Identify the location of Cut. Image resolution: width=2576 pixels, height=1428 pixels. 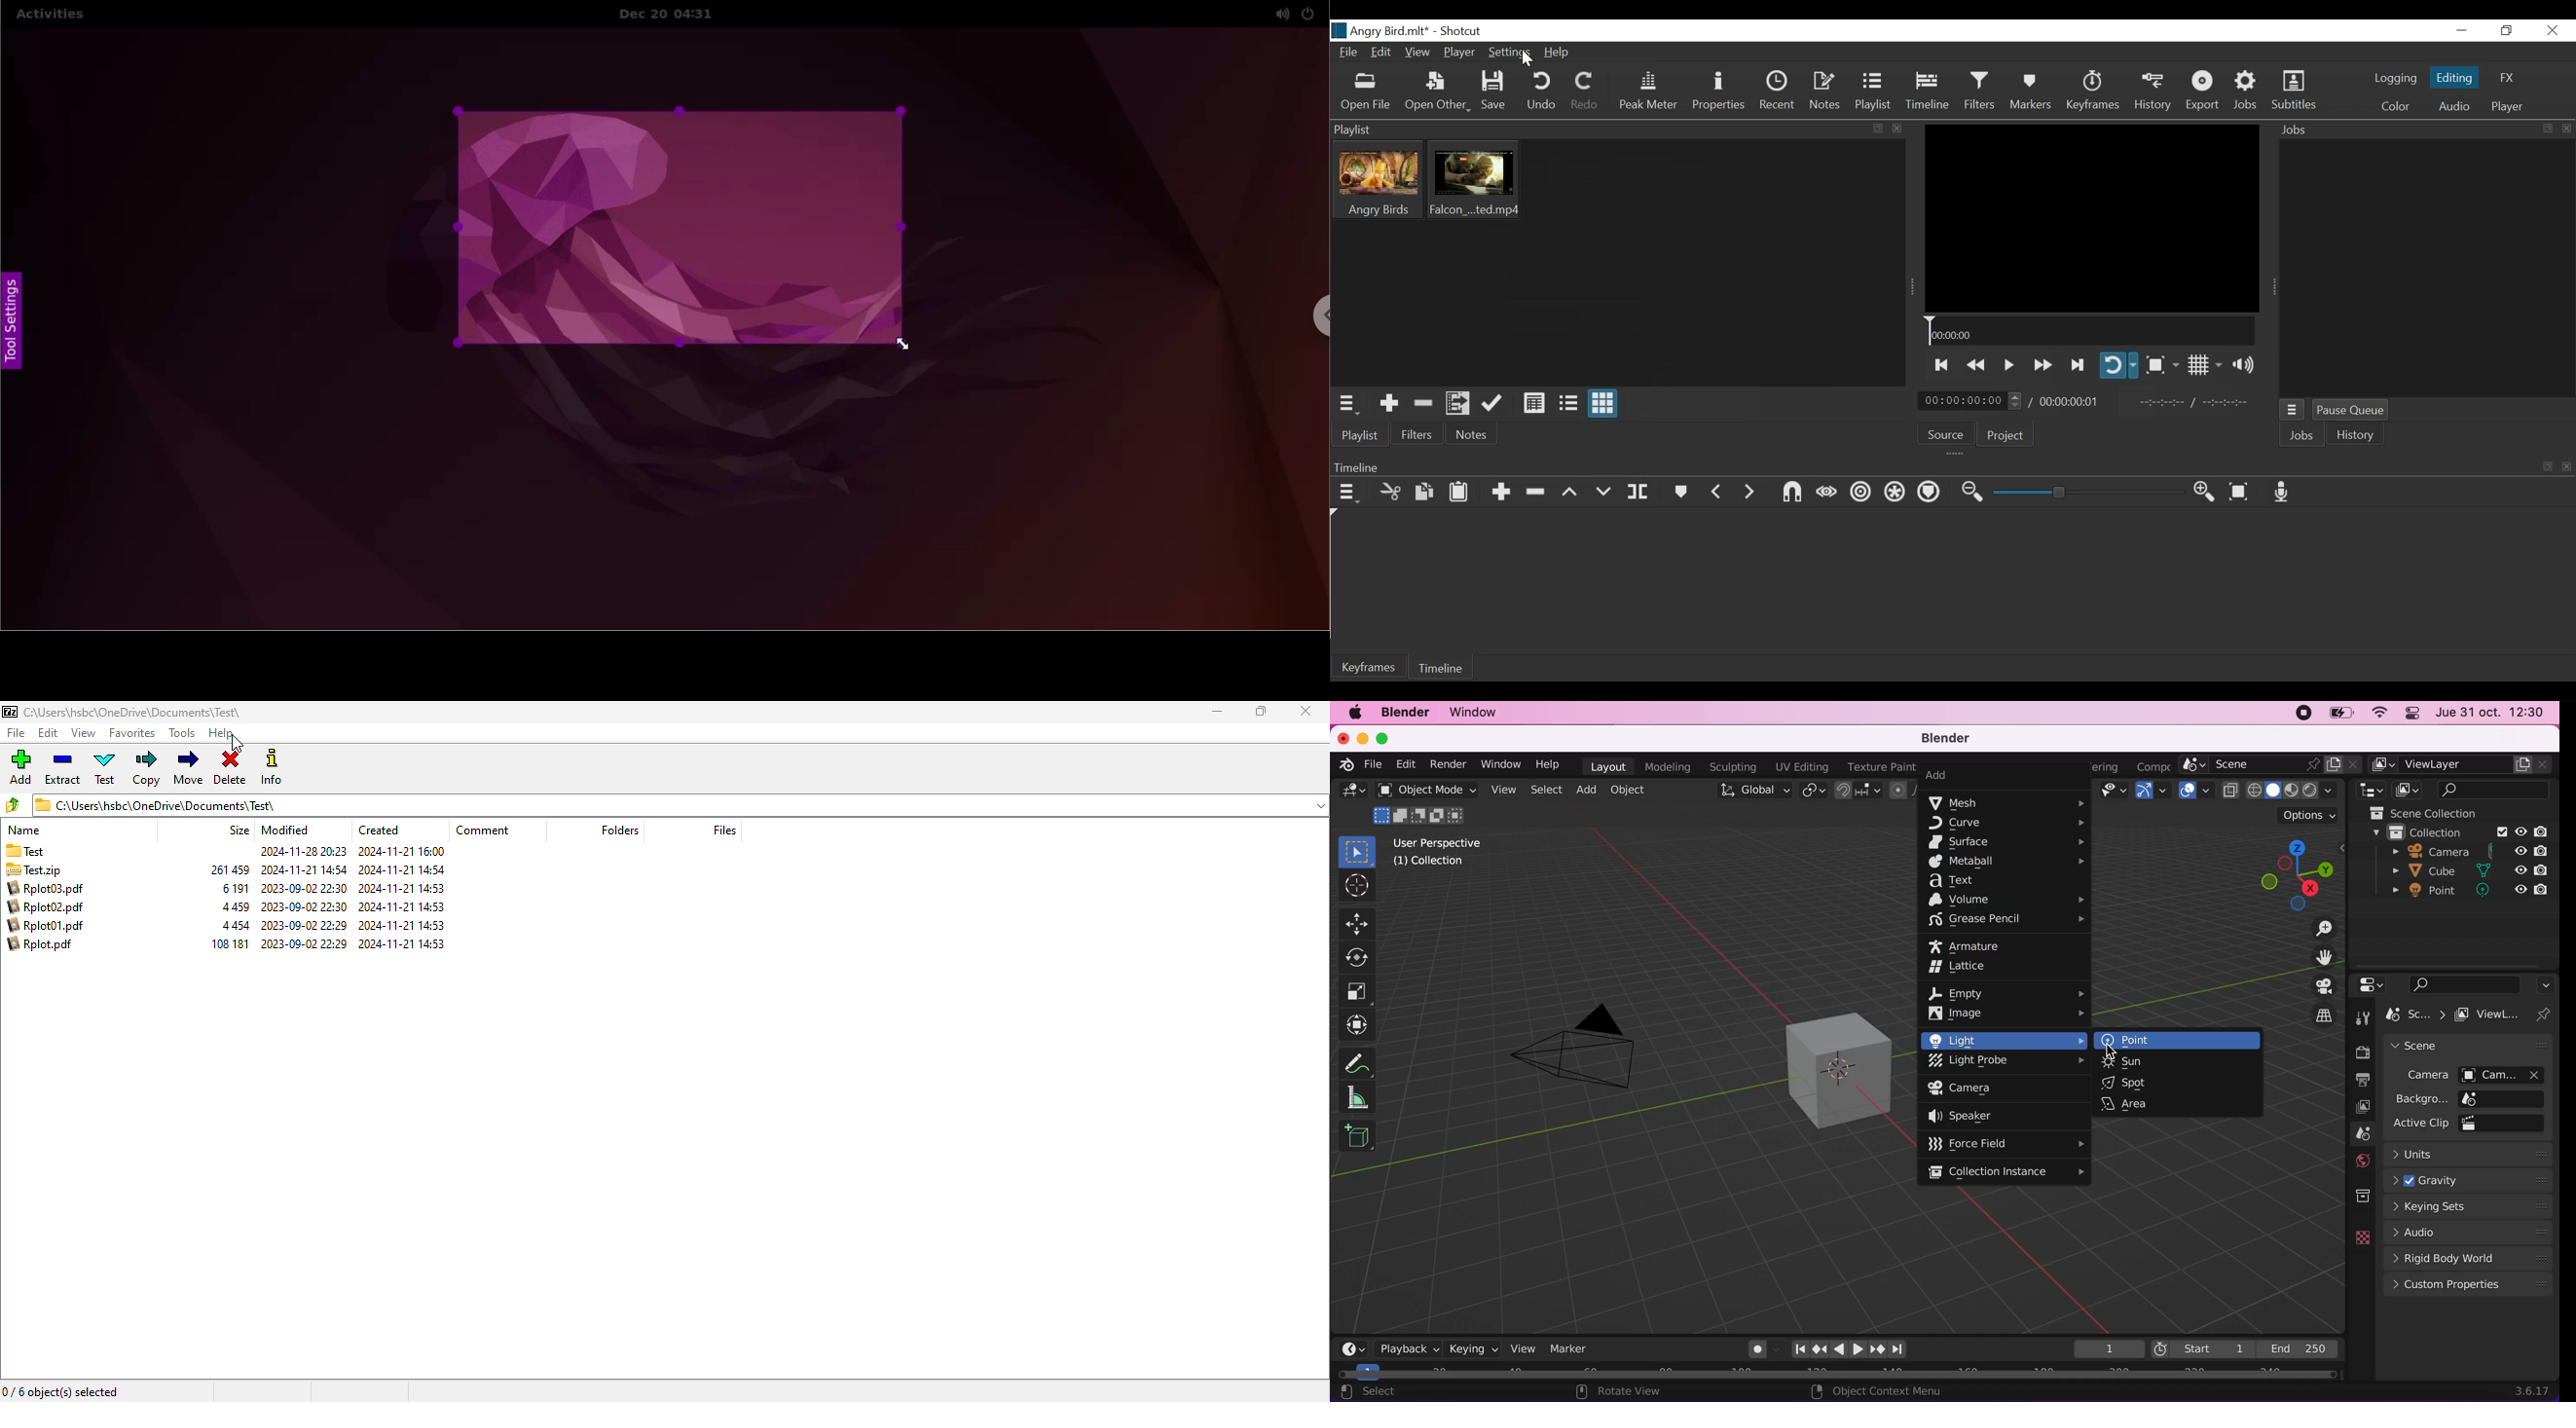
(1390, 493).